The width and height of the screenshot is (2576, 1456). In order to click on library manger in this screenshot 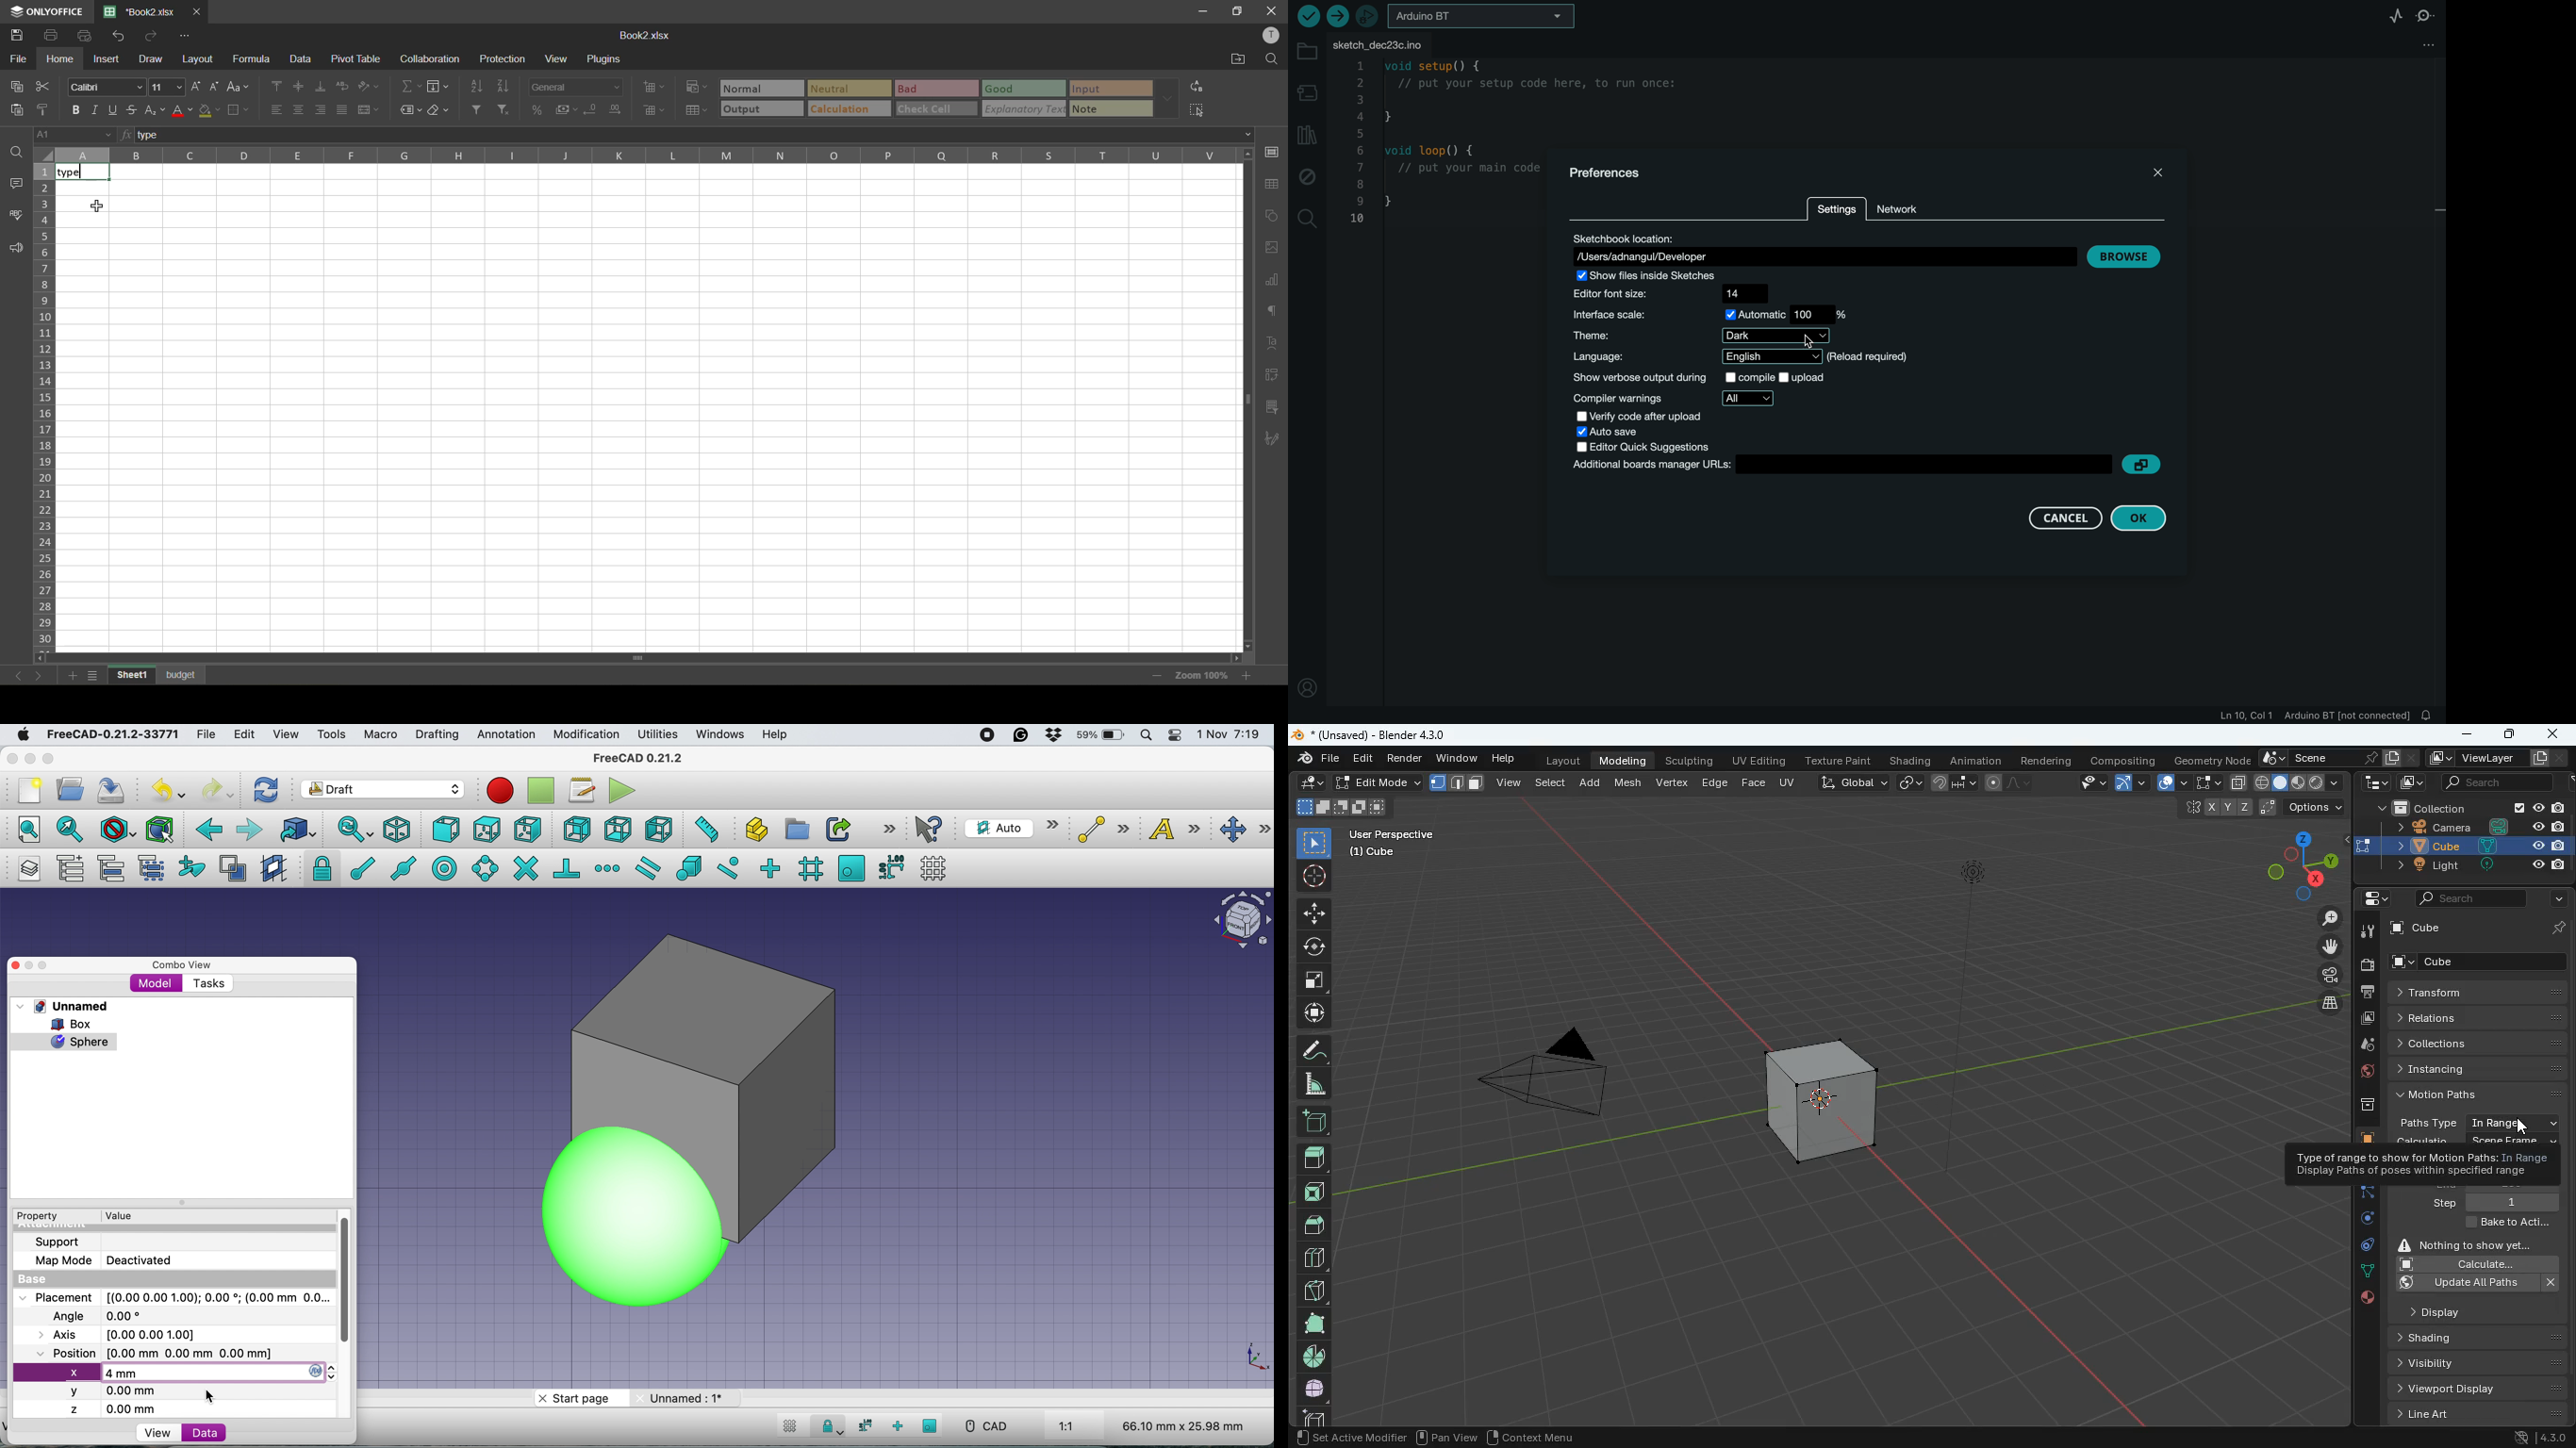, I will do `click(1306, 135)`.